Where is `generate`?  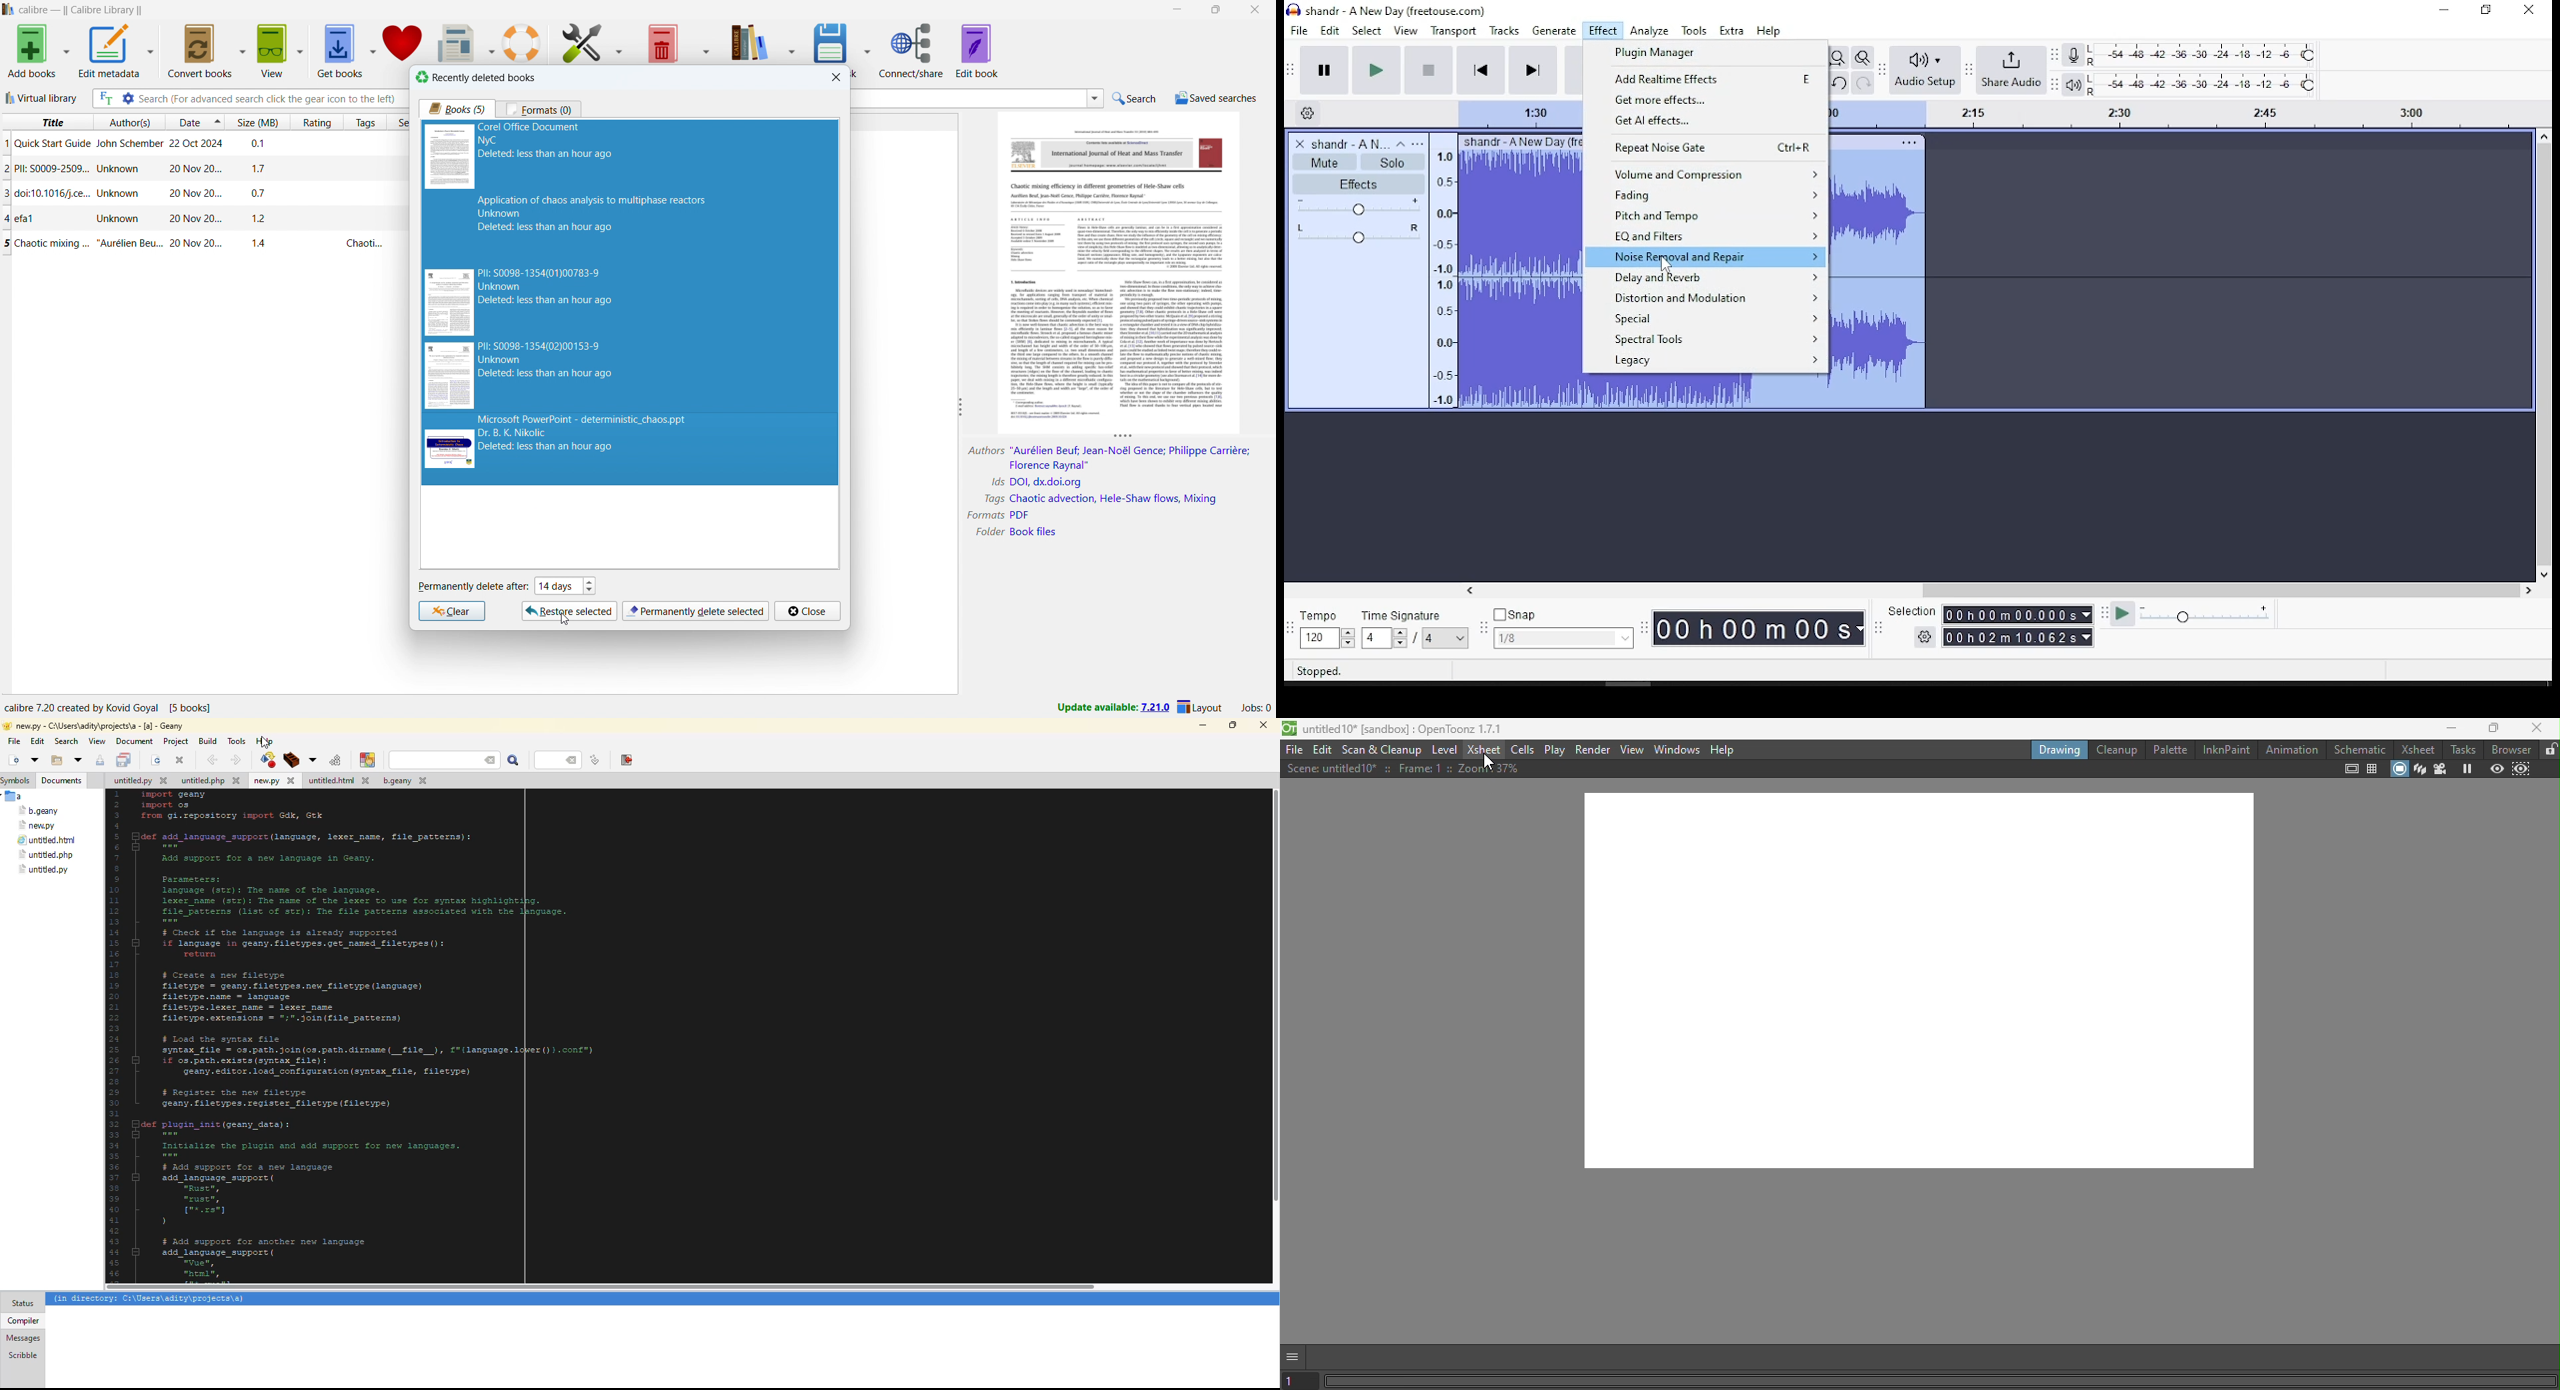 generate is located at coordinates (1554, 31).